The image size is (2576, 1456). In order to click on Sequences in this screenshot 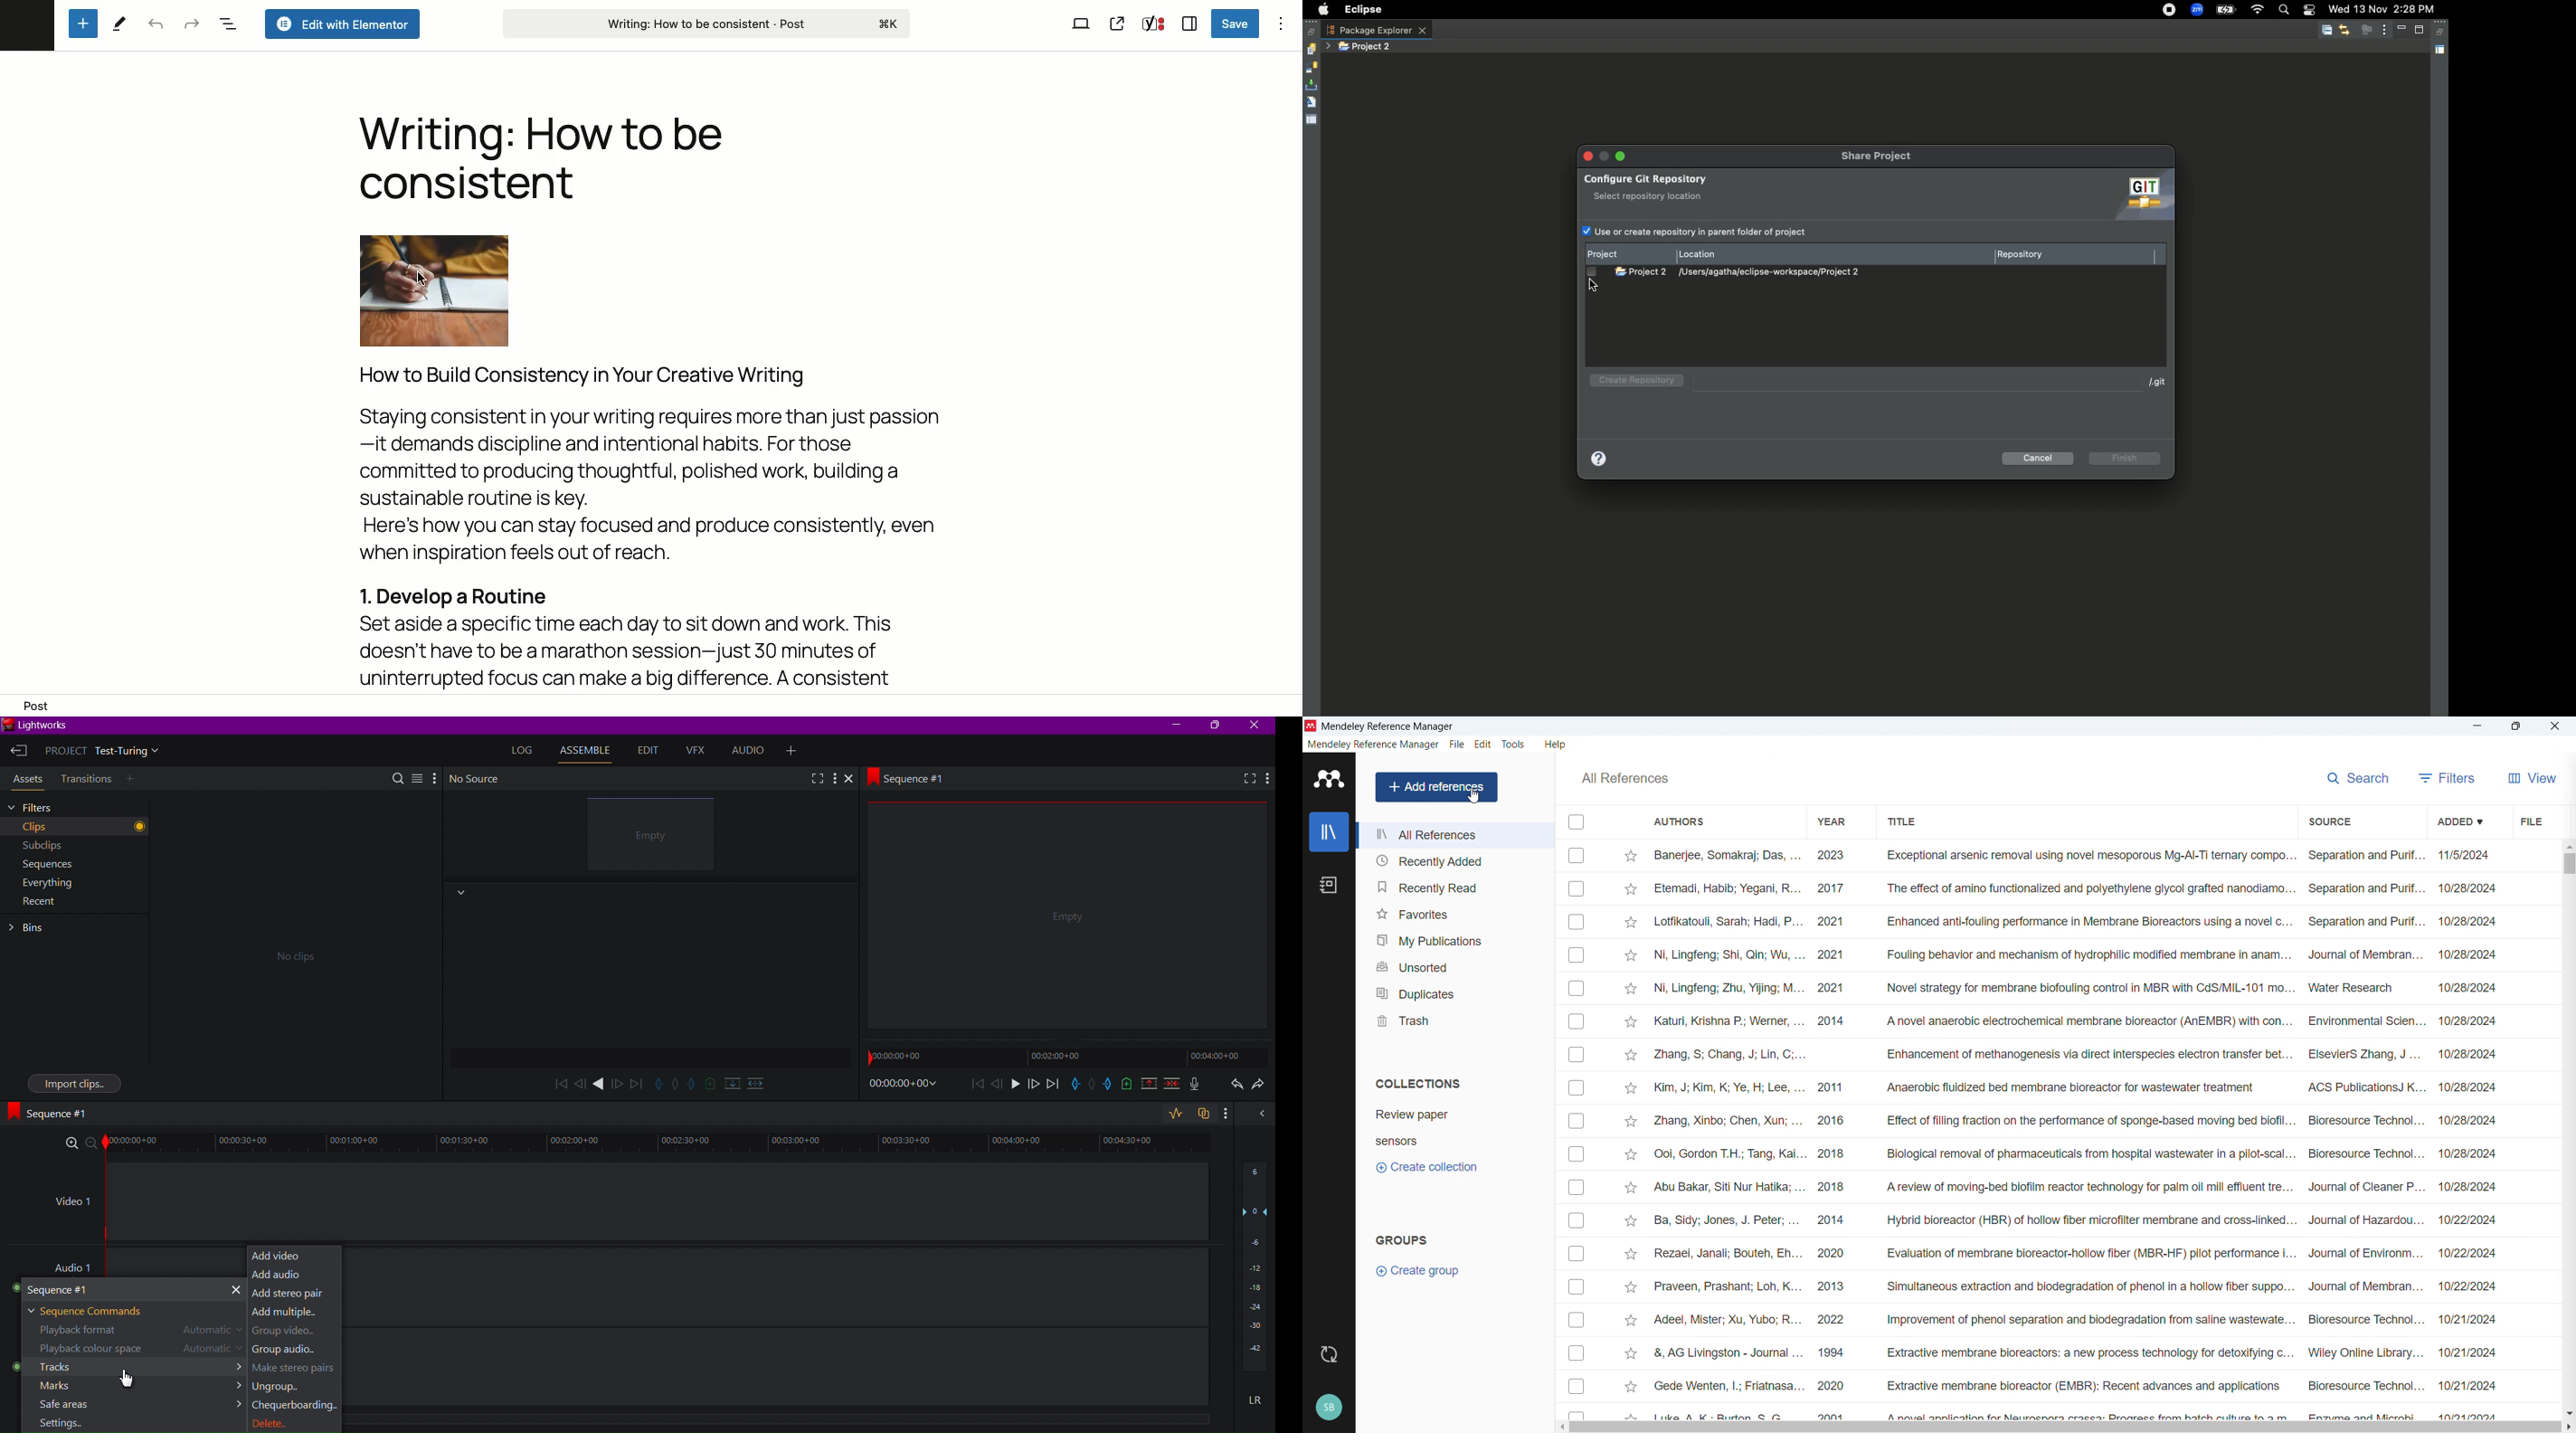, I will do `click(43, 865)`.